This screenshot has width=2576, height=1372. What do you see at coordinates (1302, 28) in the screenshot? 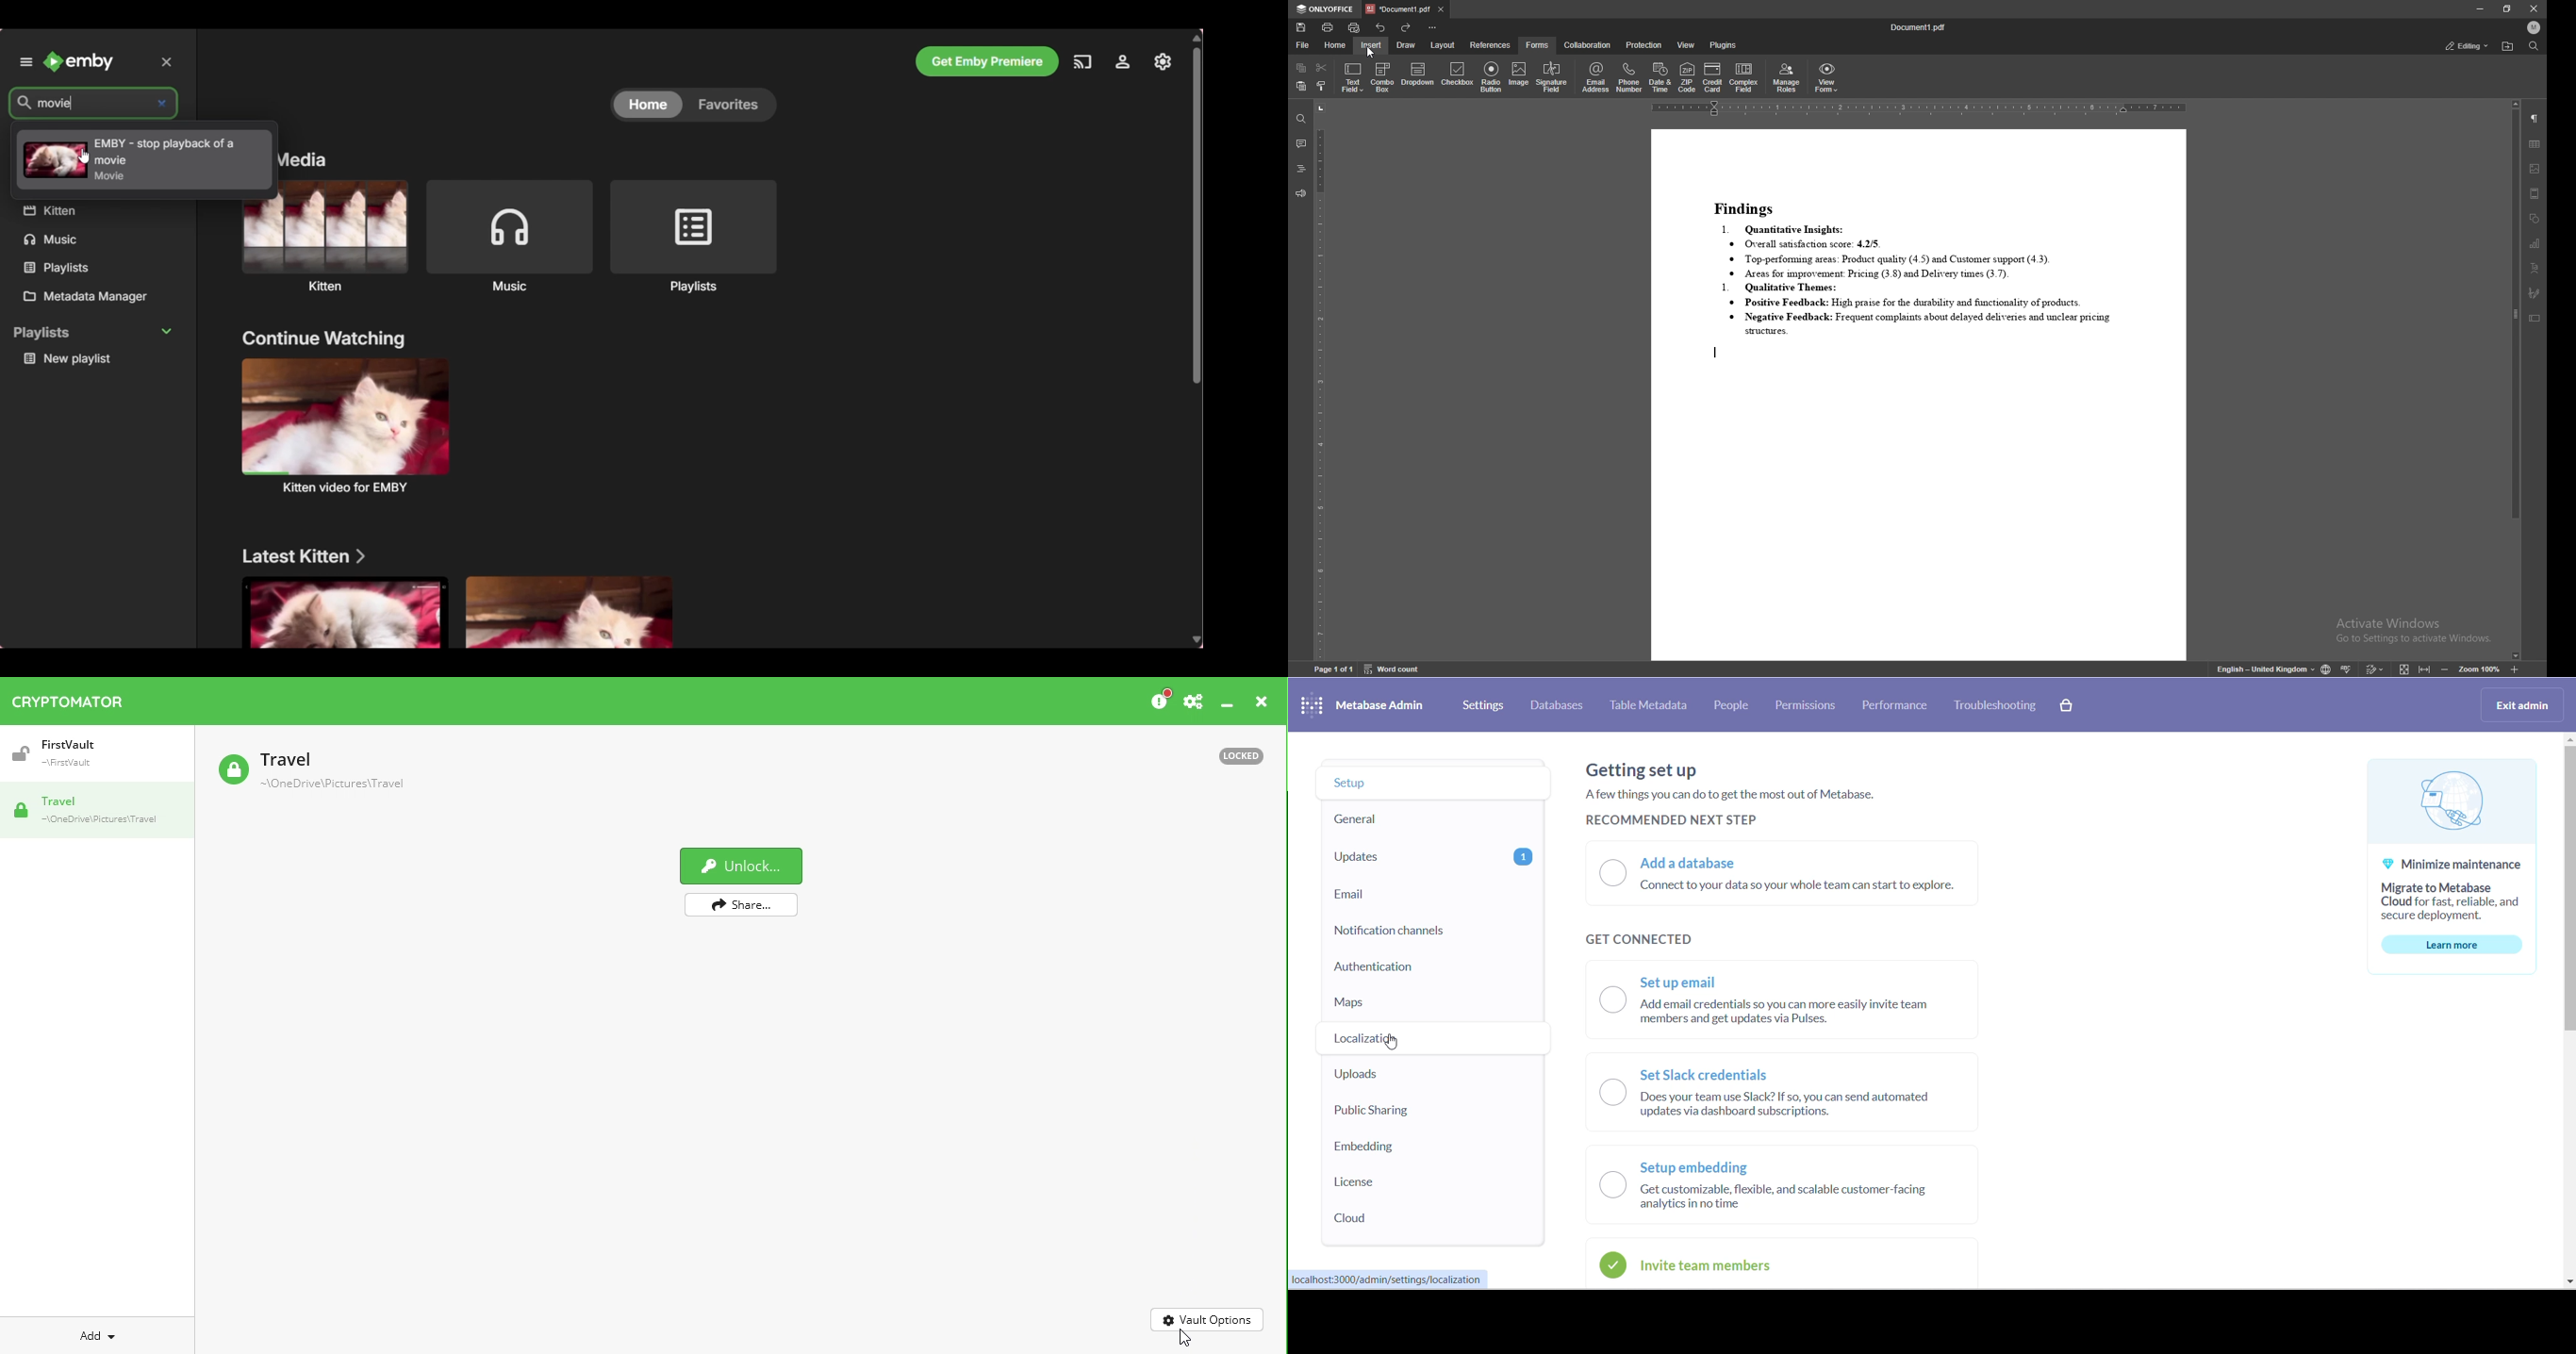
I see `save` at bounding box center [1302, 28].